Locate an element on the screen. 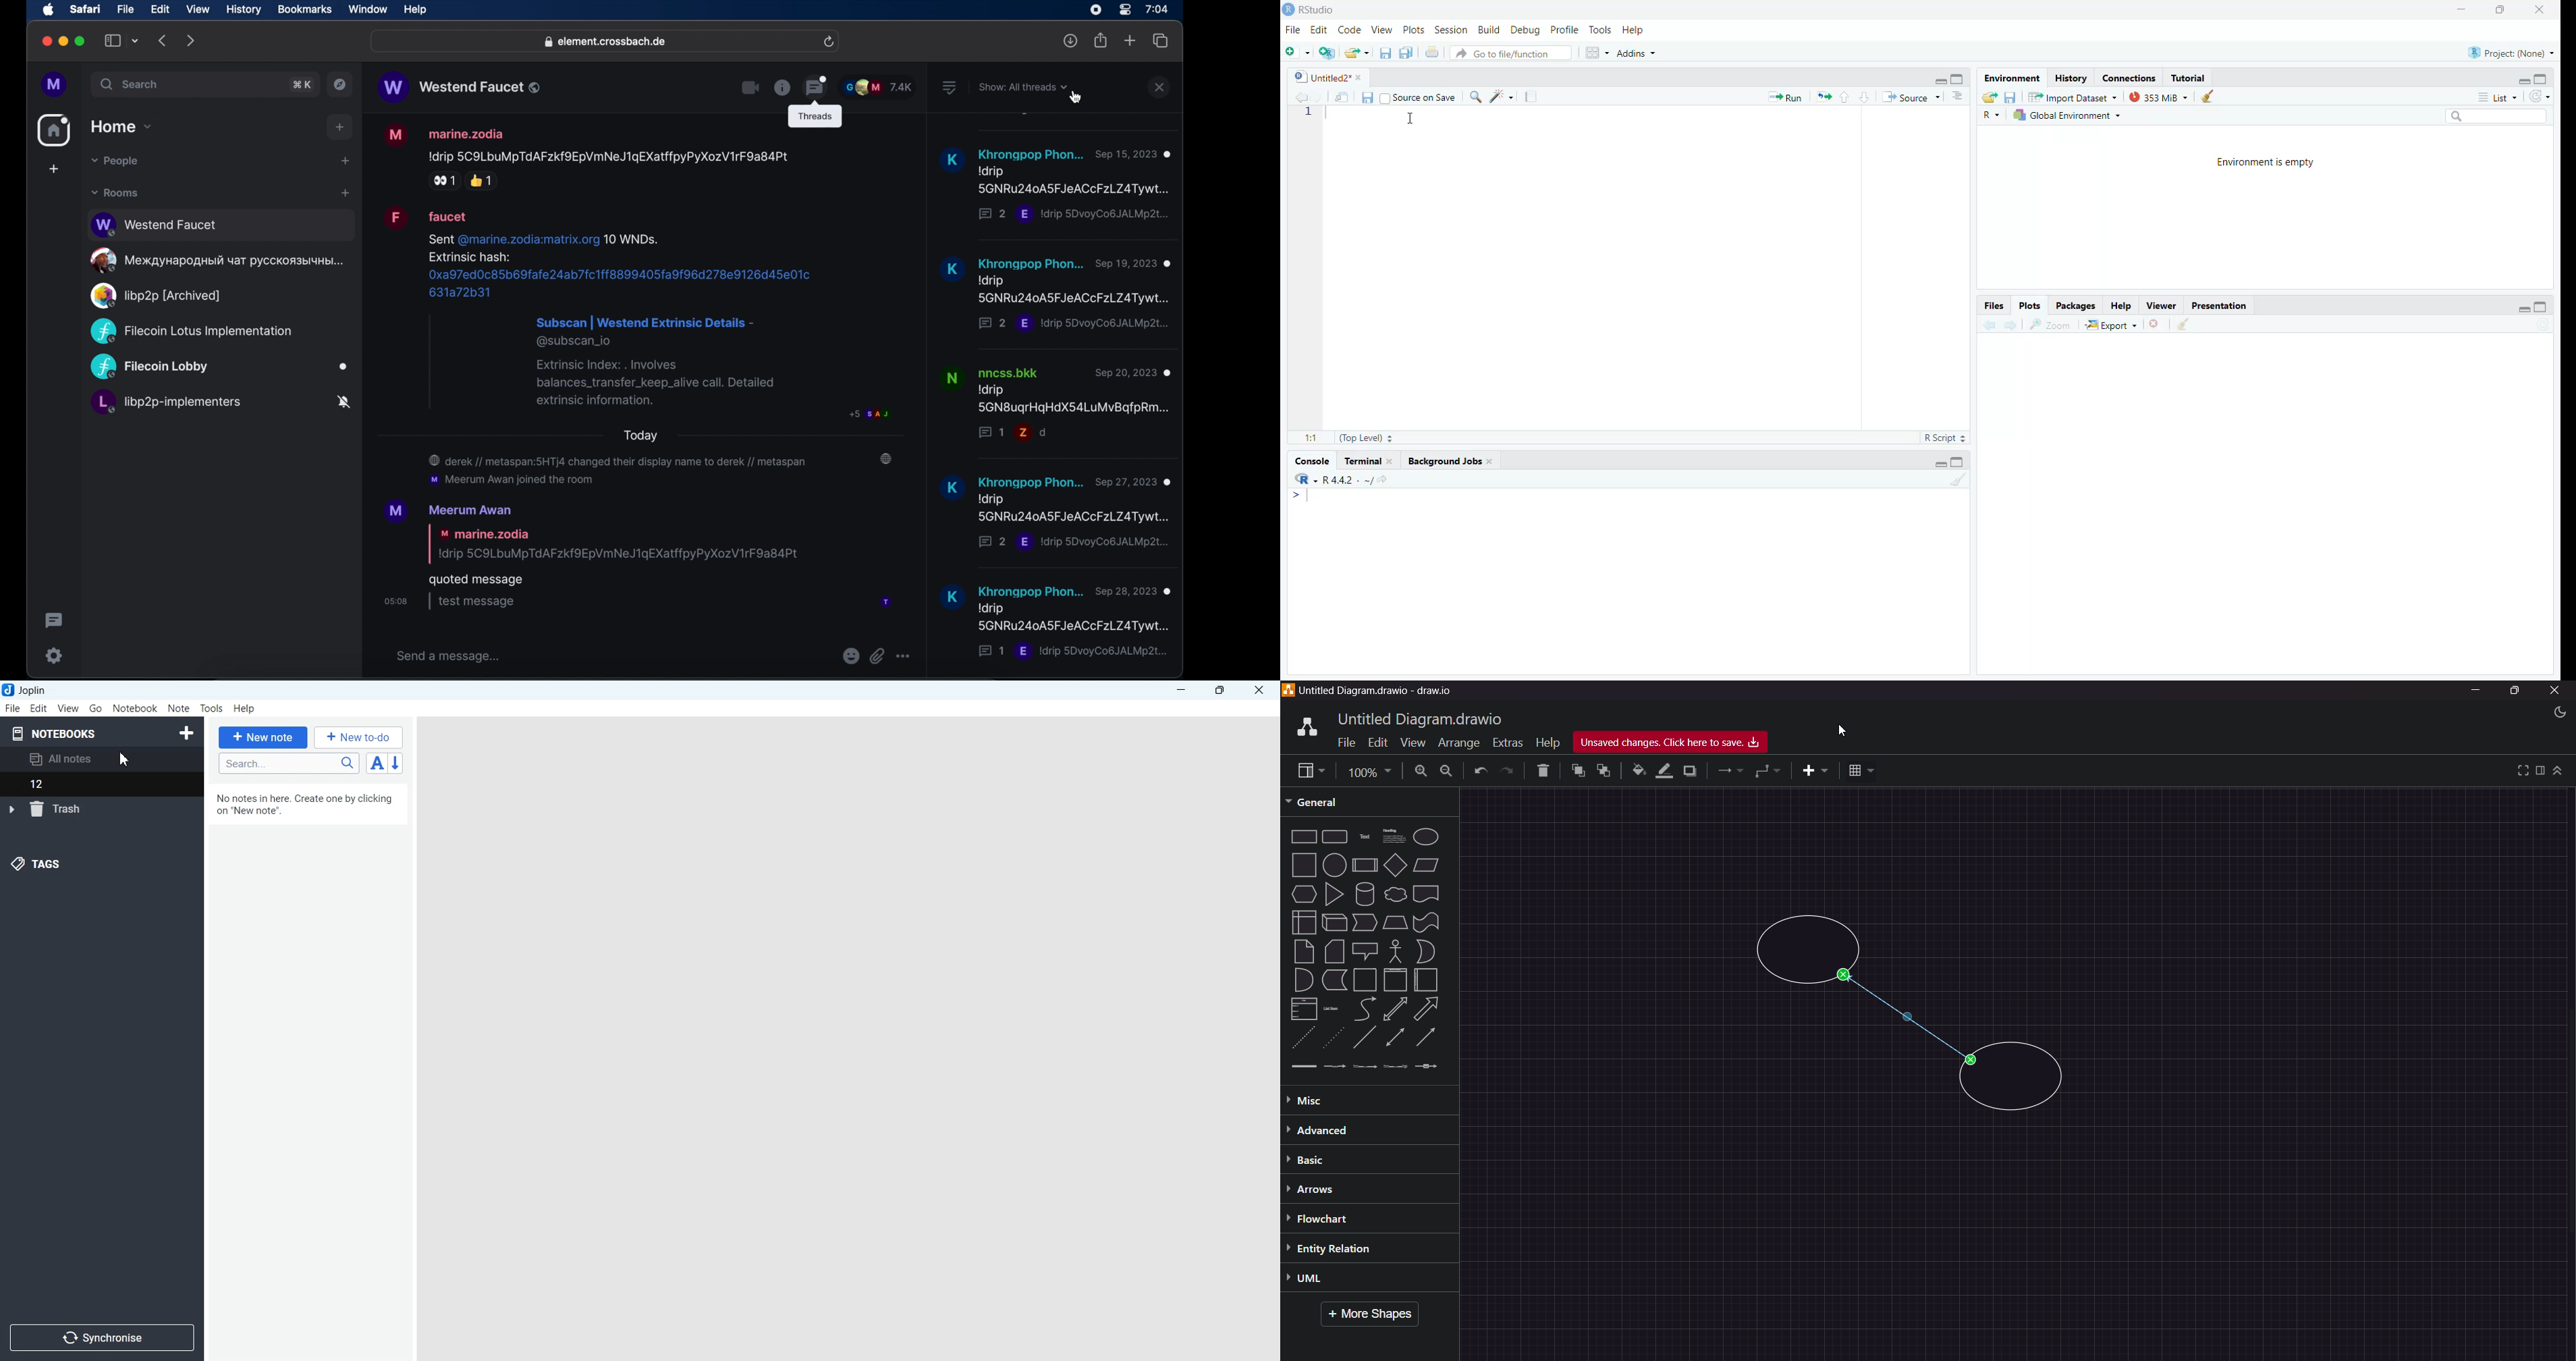  close is located at coordinates (1160, 88).